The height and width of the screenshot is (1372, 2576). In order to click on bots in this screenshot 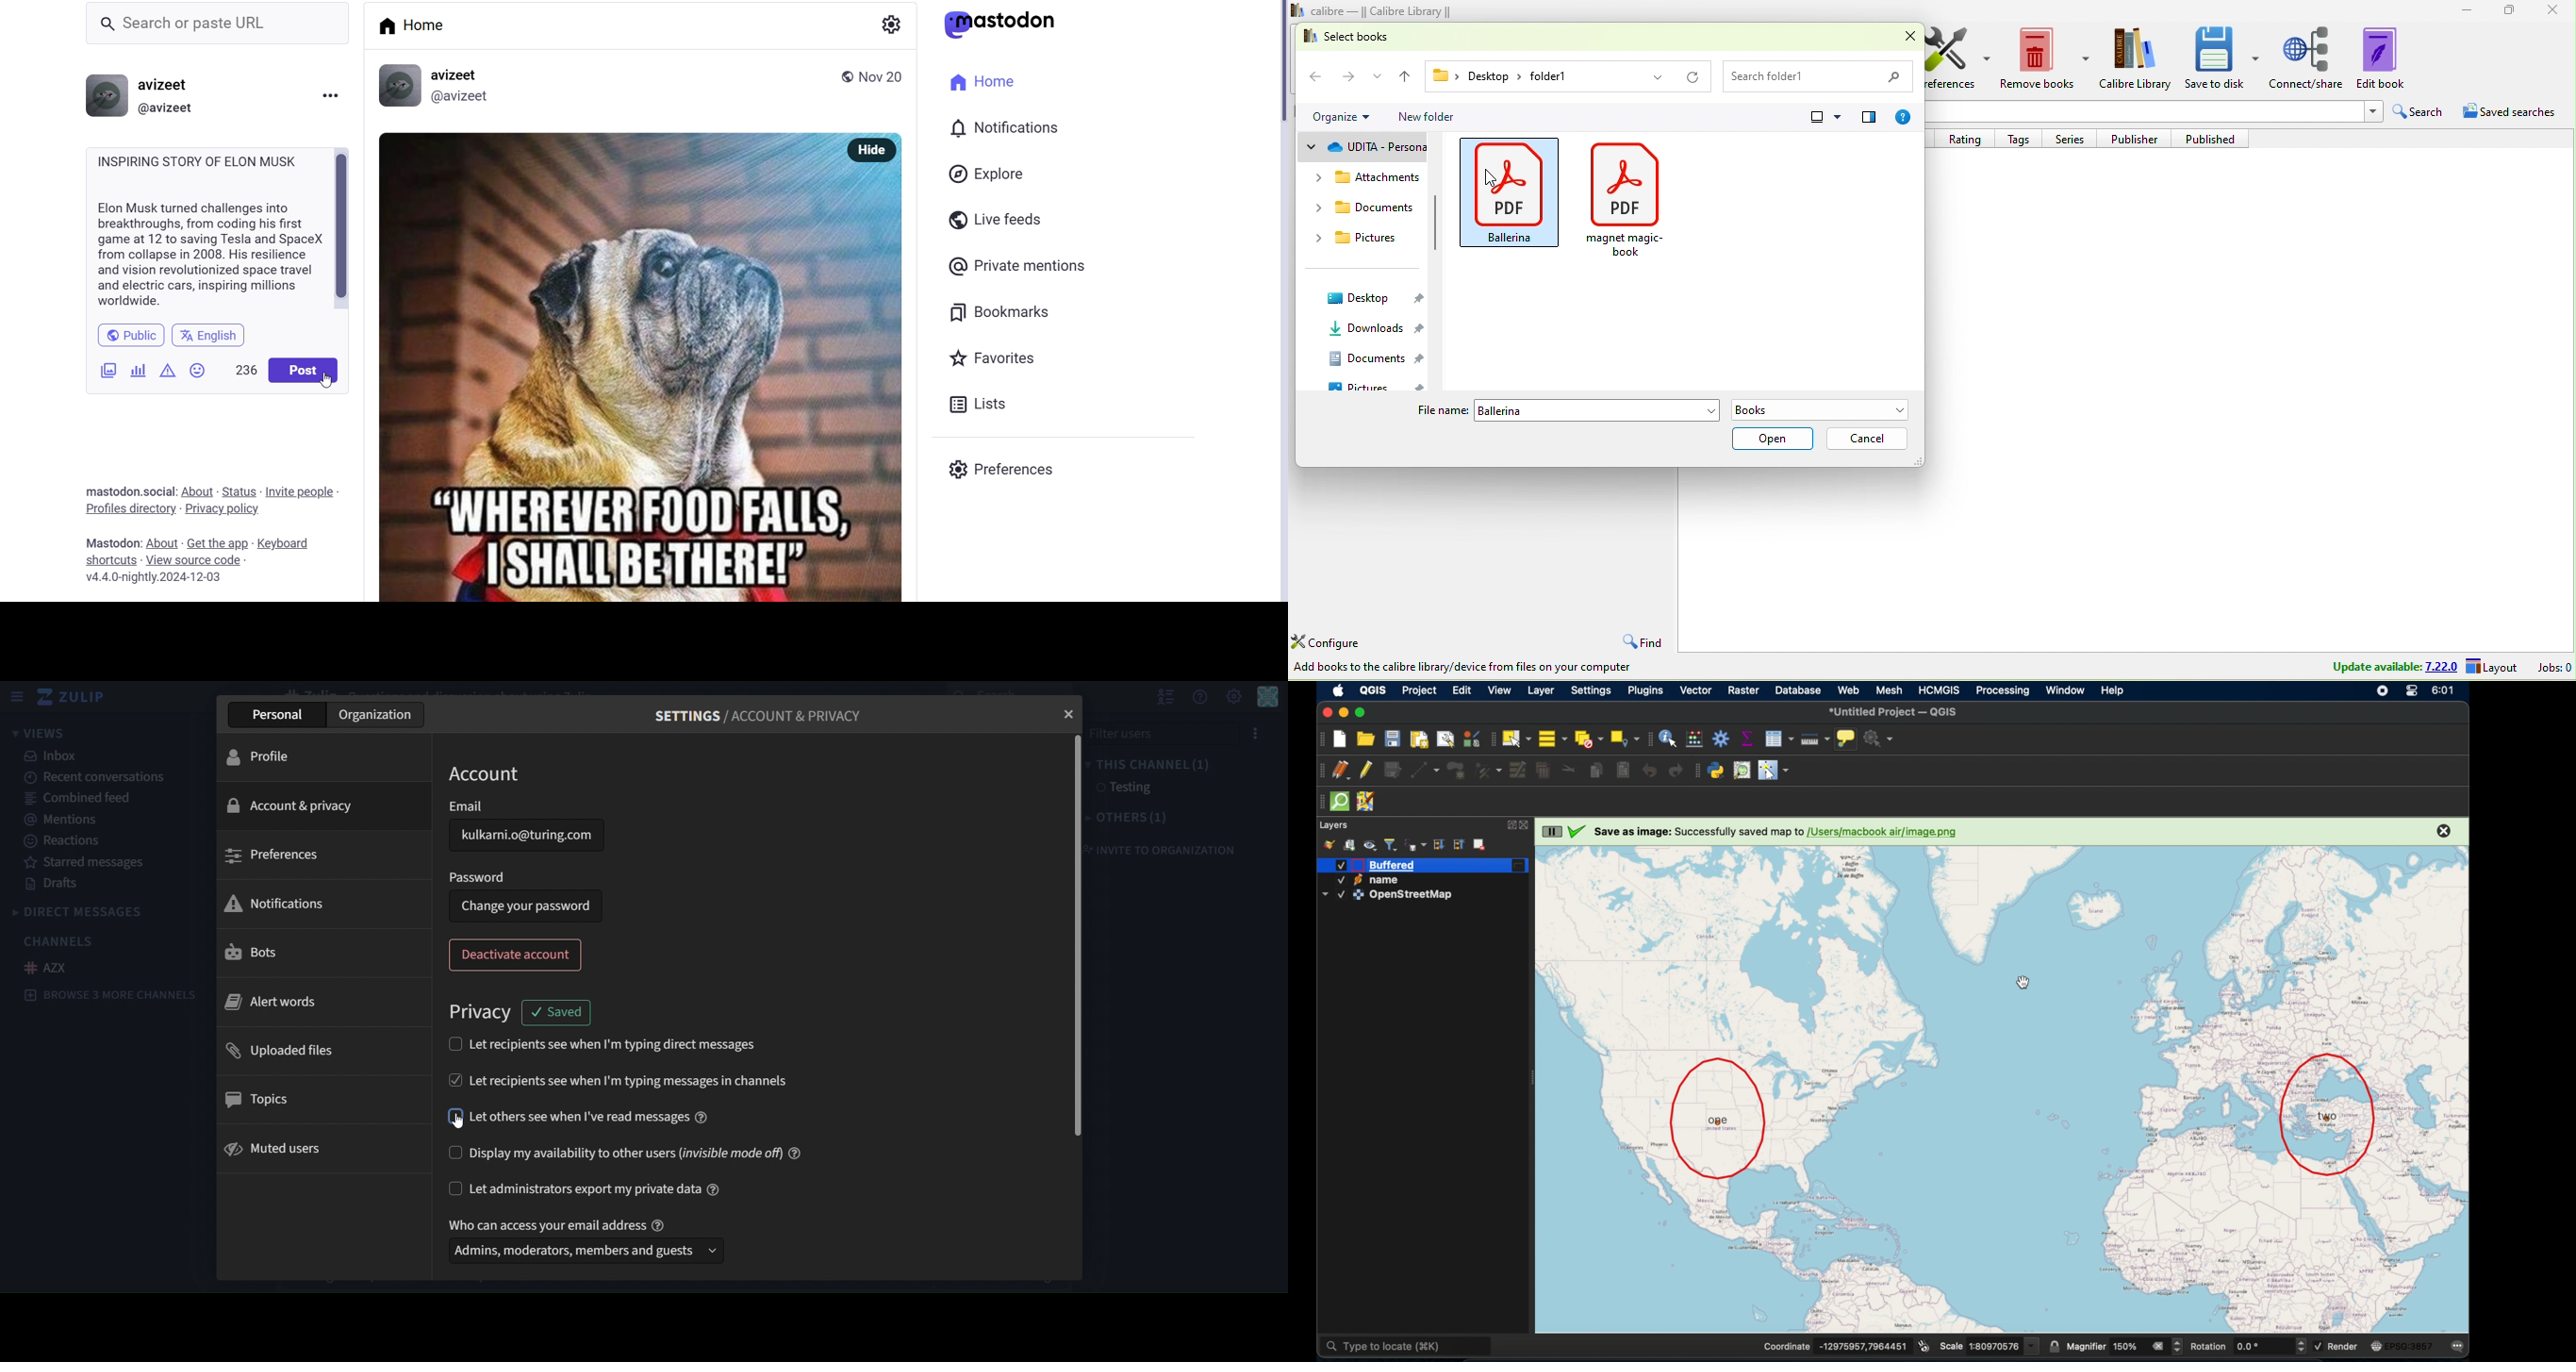, I will do `click(258, 954)`.